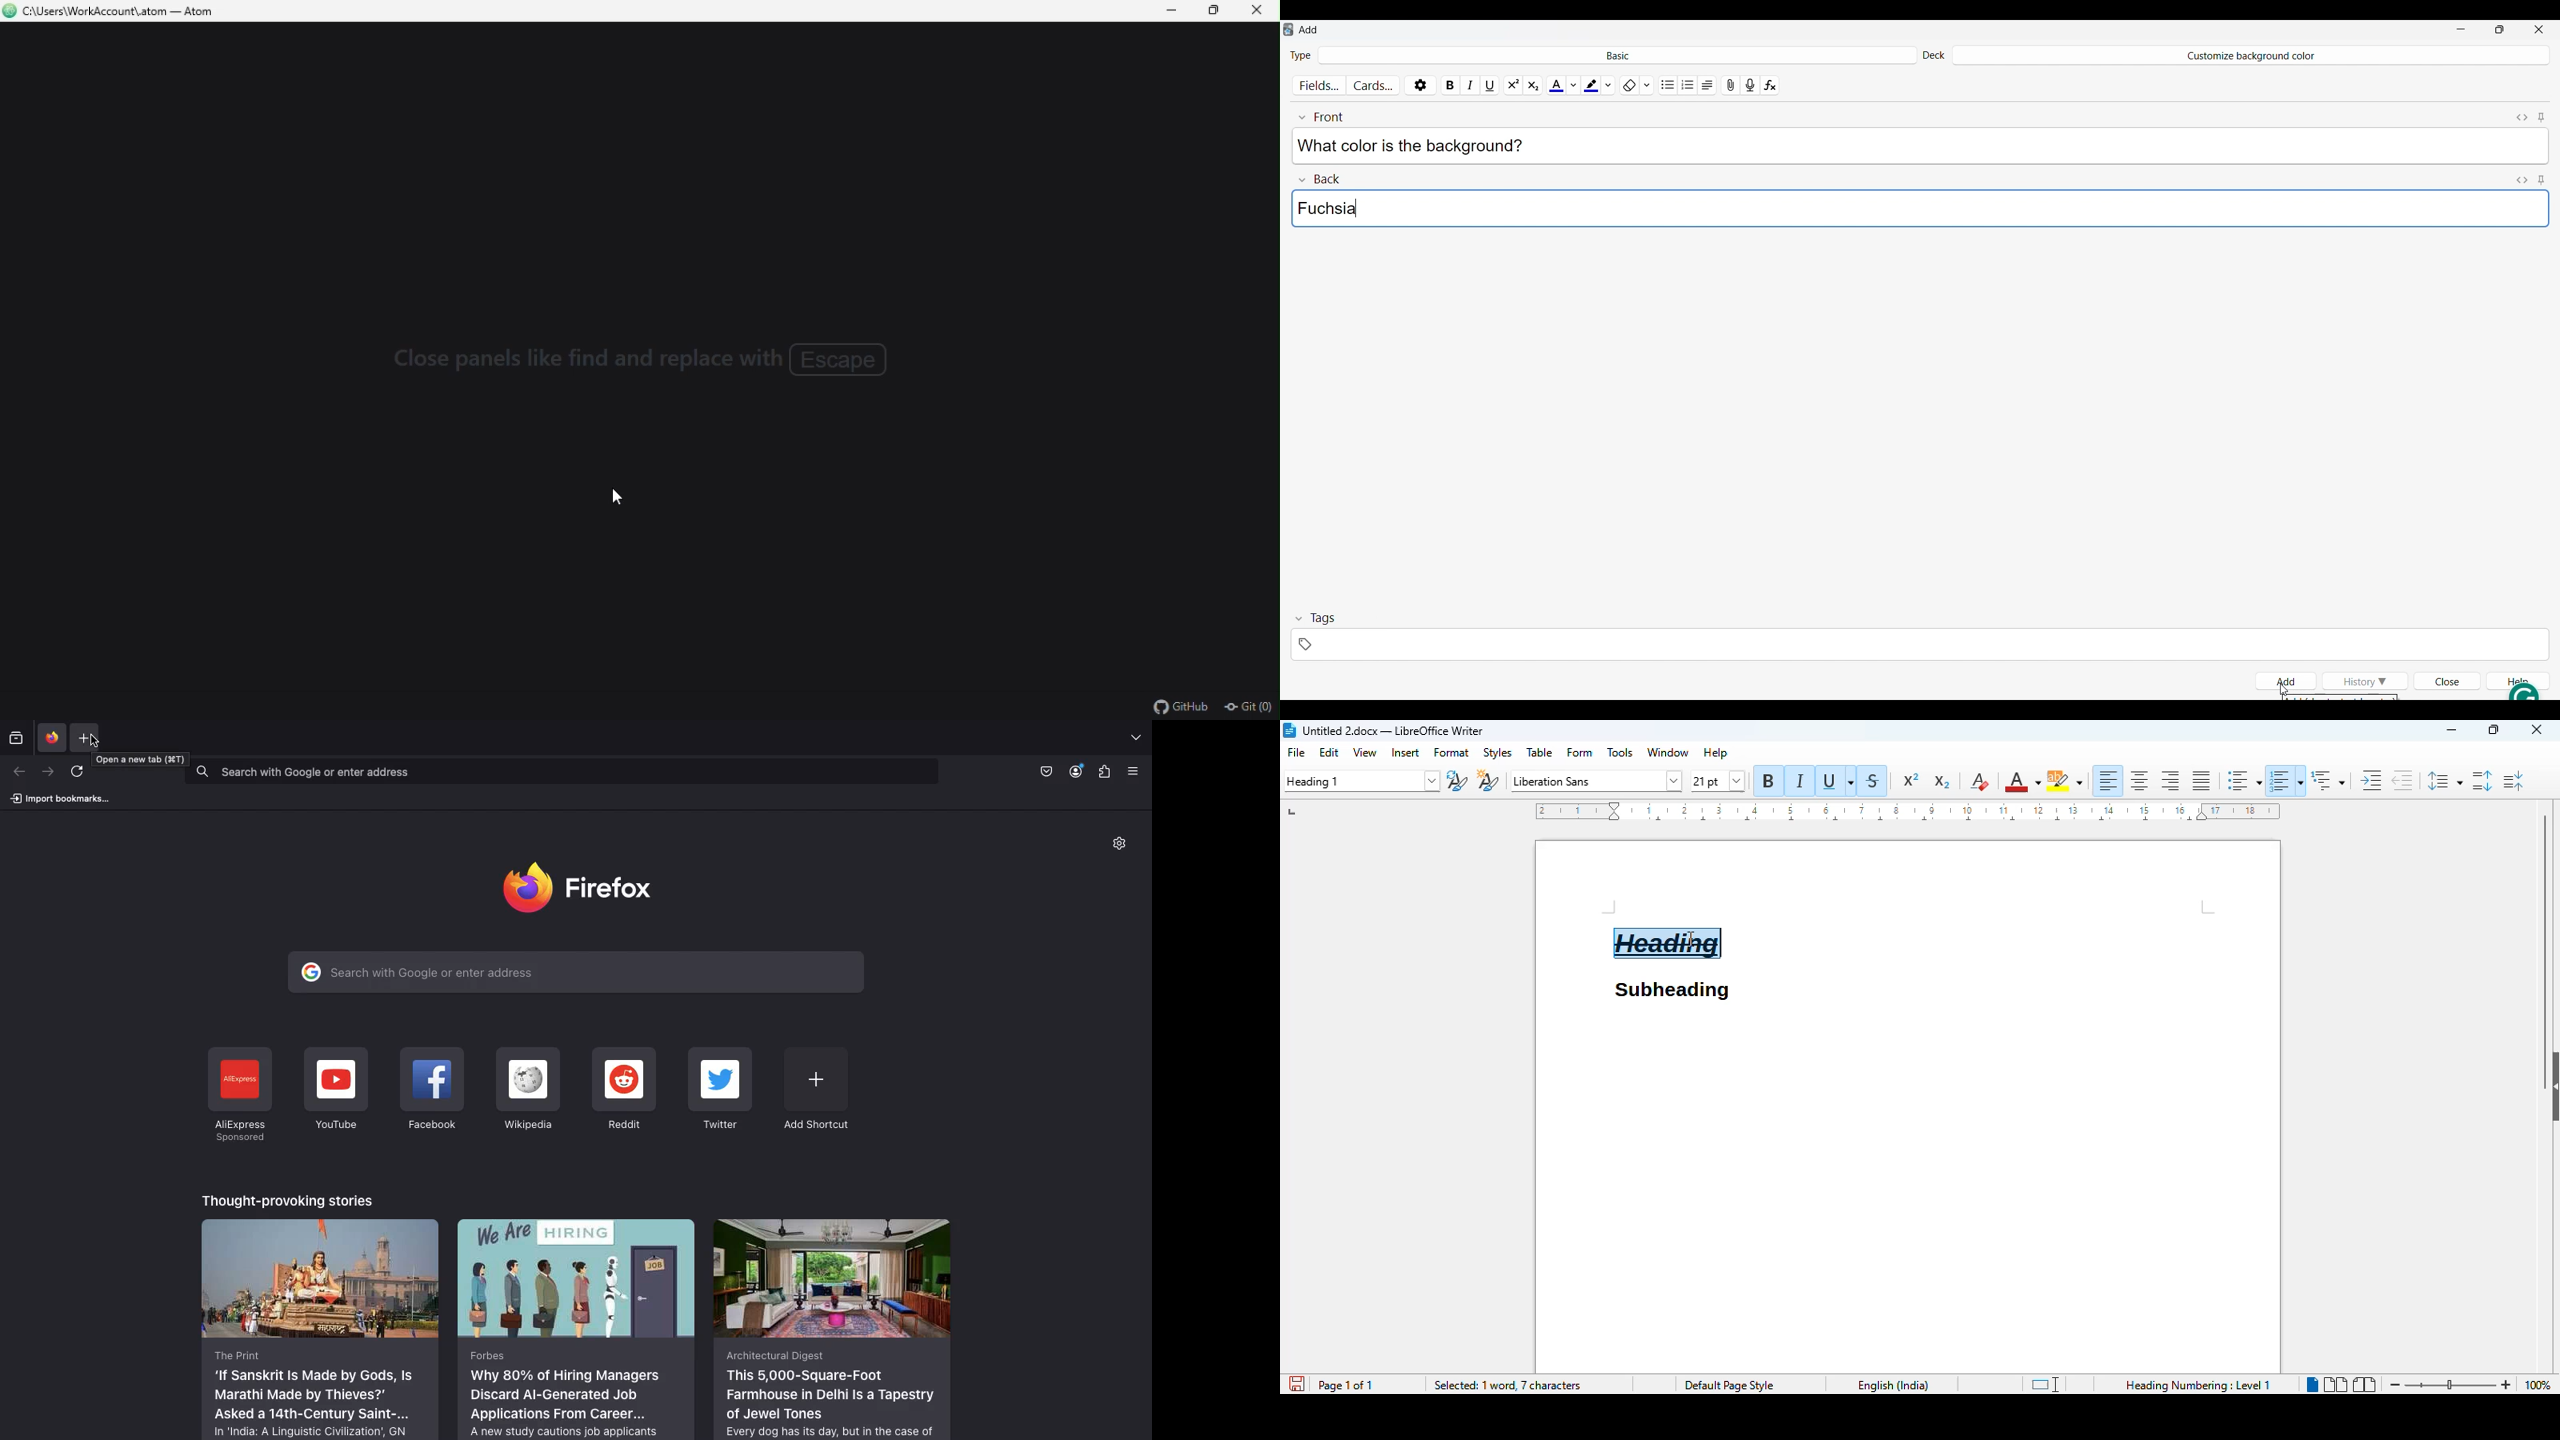 Image resolution: width=2576 pixels, height=1456 pixels. Describe the element at coordinates (431, 1092) in the screenshot. I see `Facebook` at that location.